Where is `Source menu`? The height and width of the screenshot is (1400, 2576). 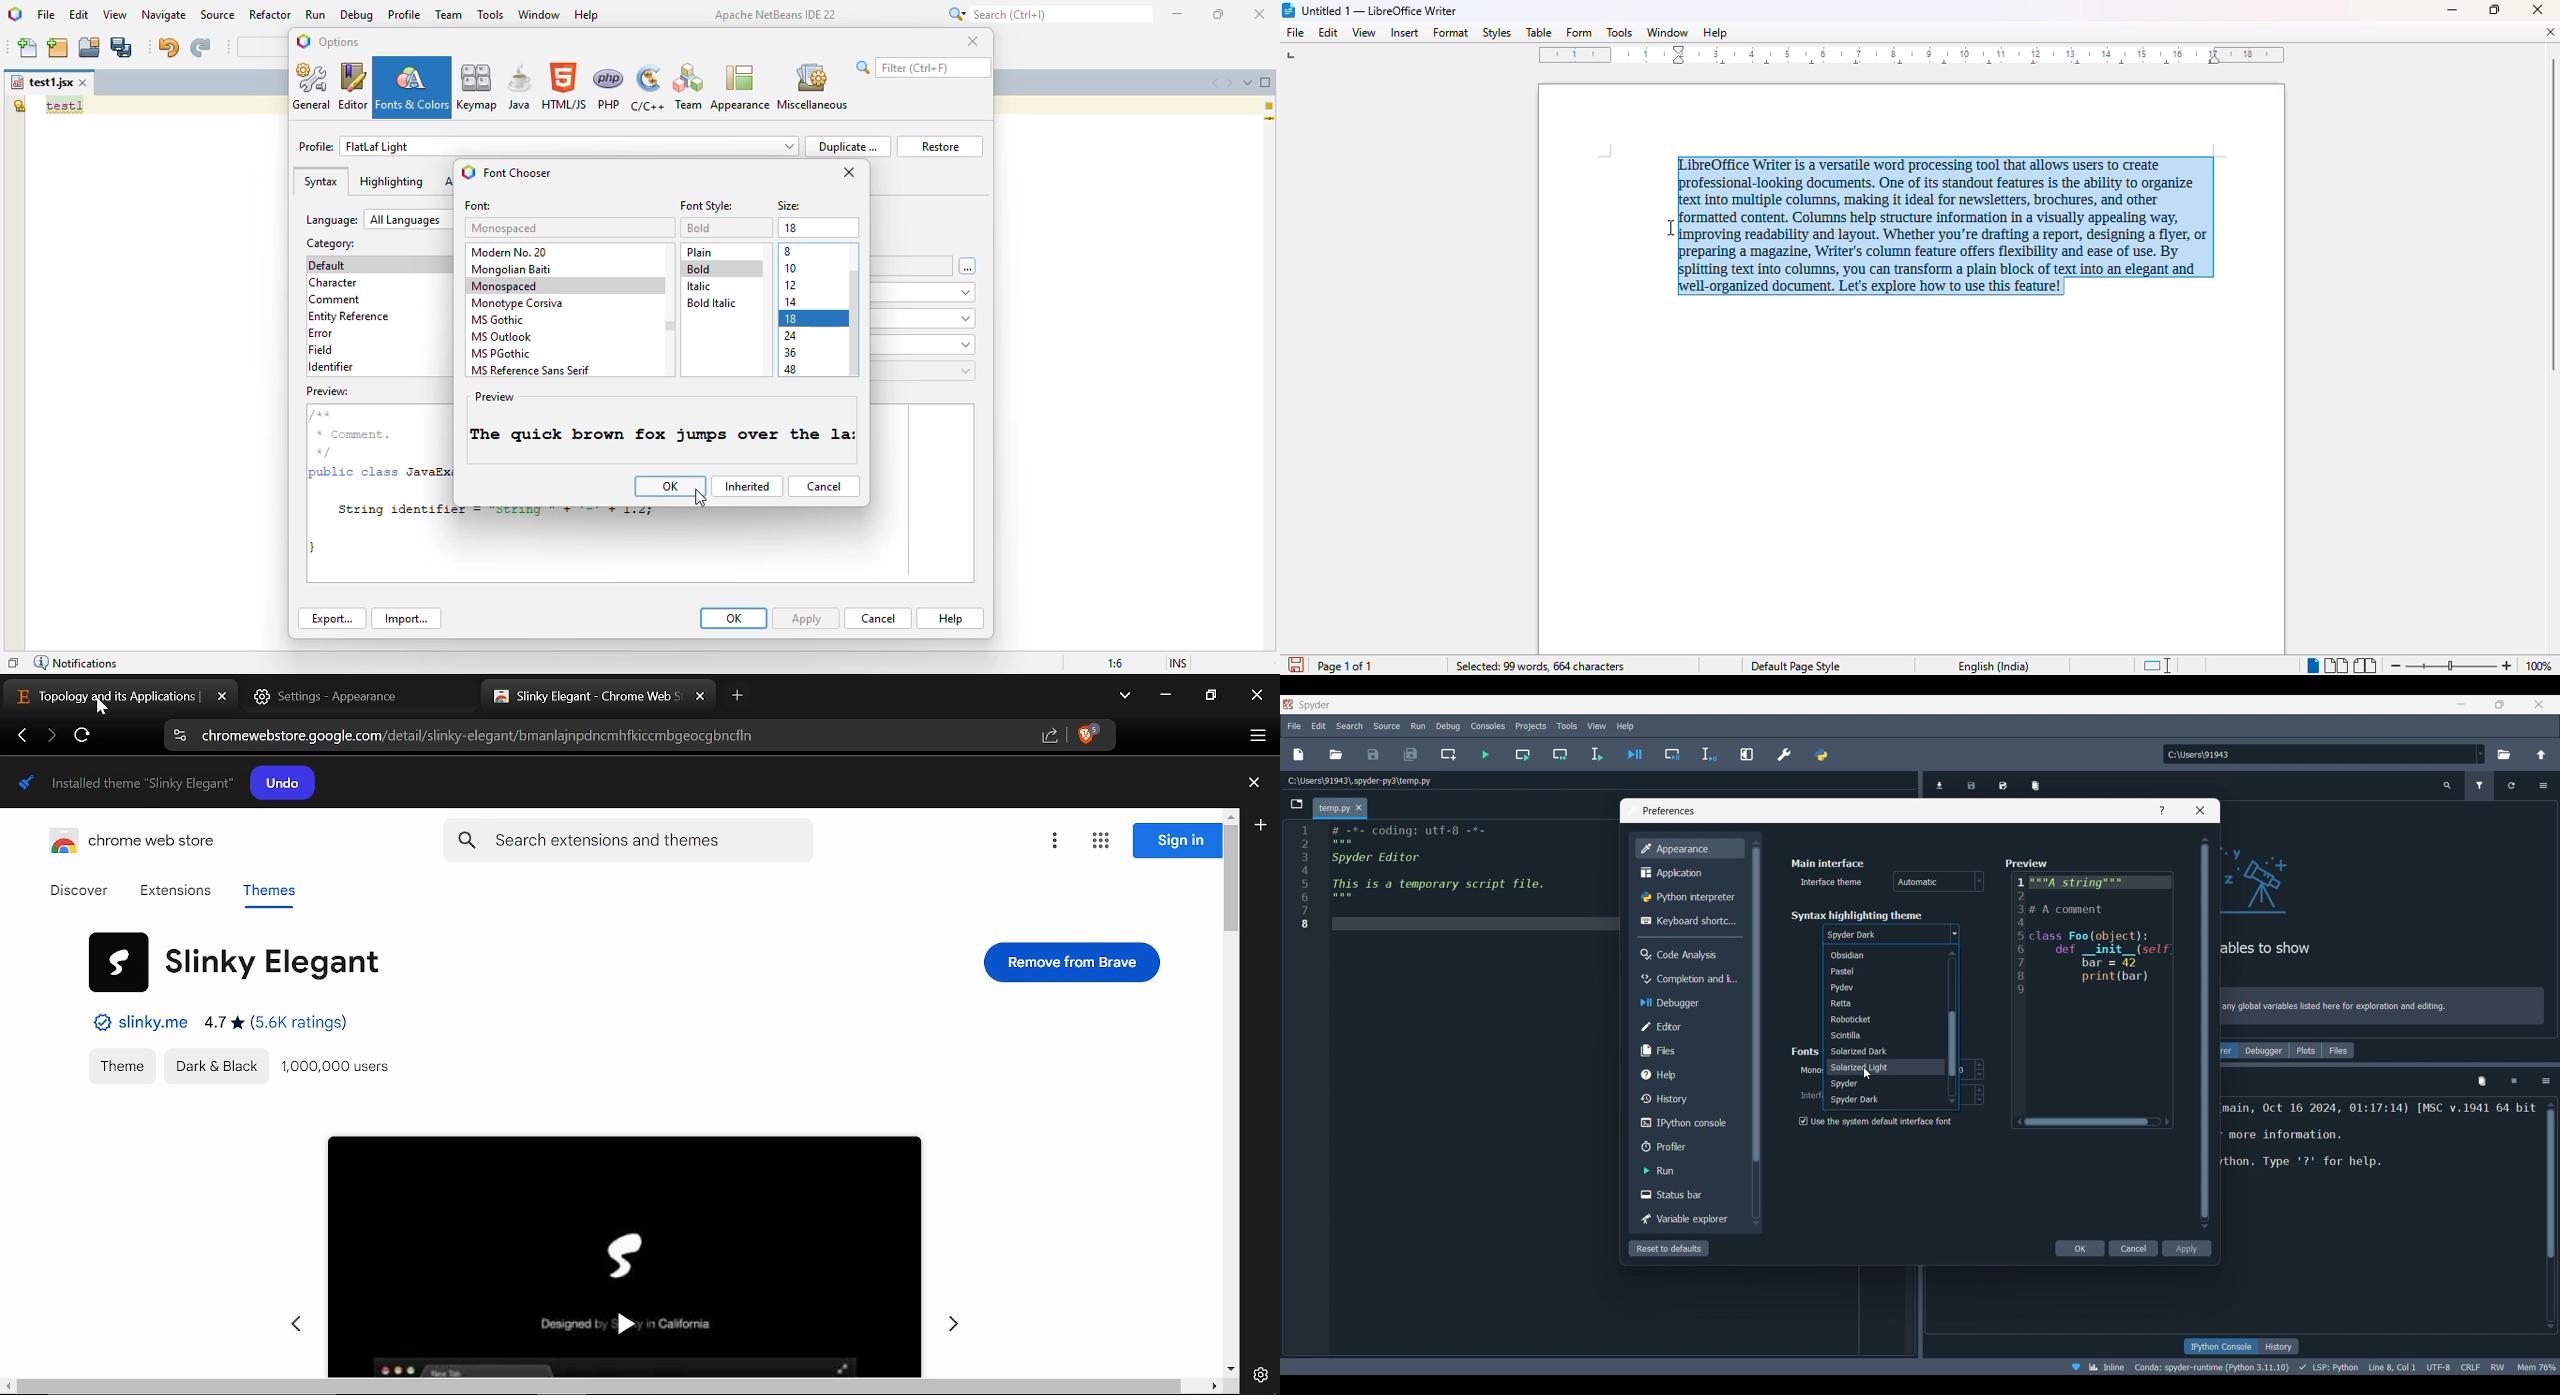 Source menu is located at coordinates (1387, 726).